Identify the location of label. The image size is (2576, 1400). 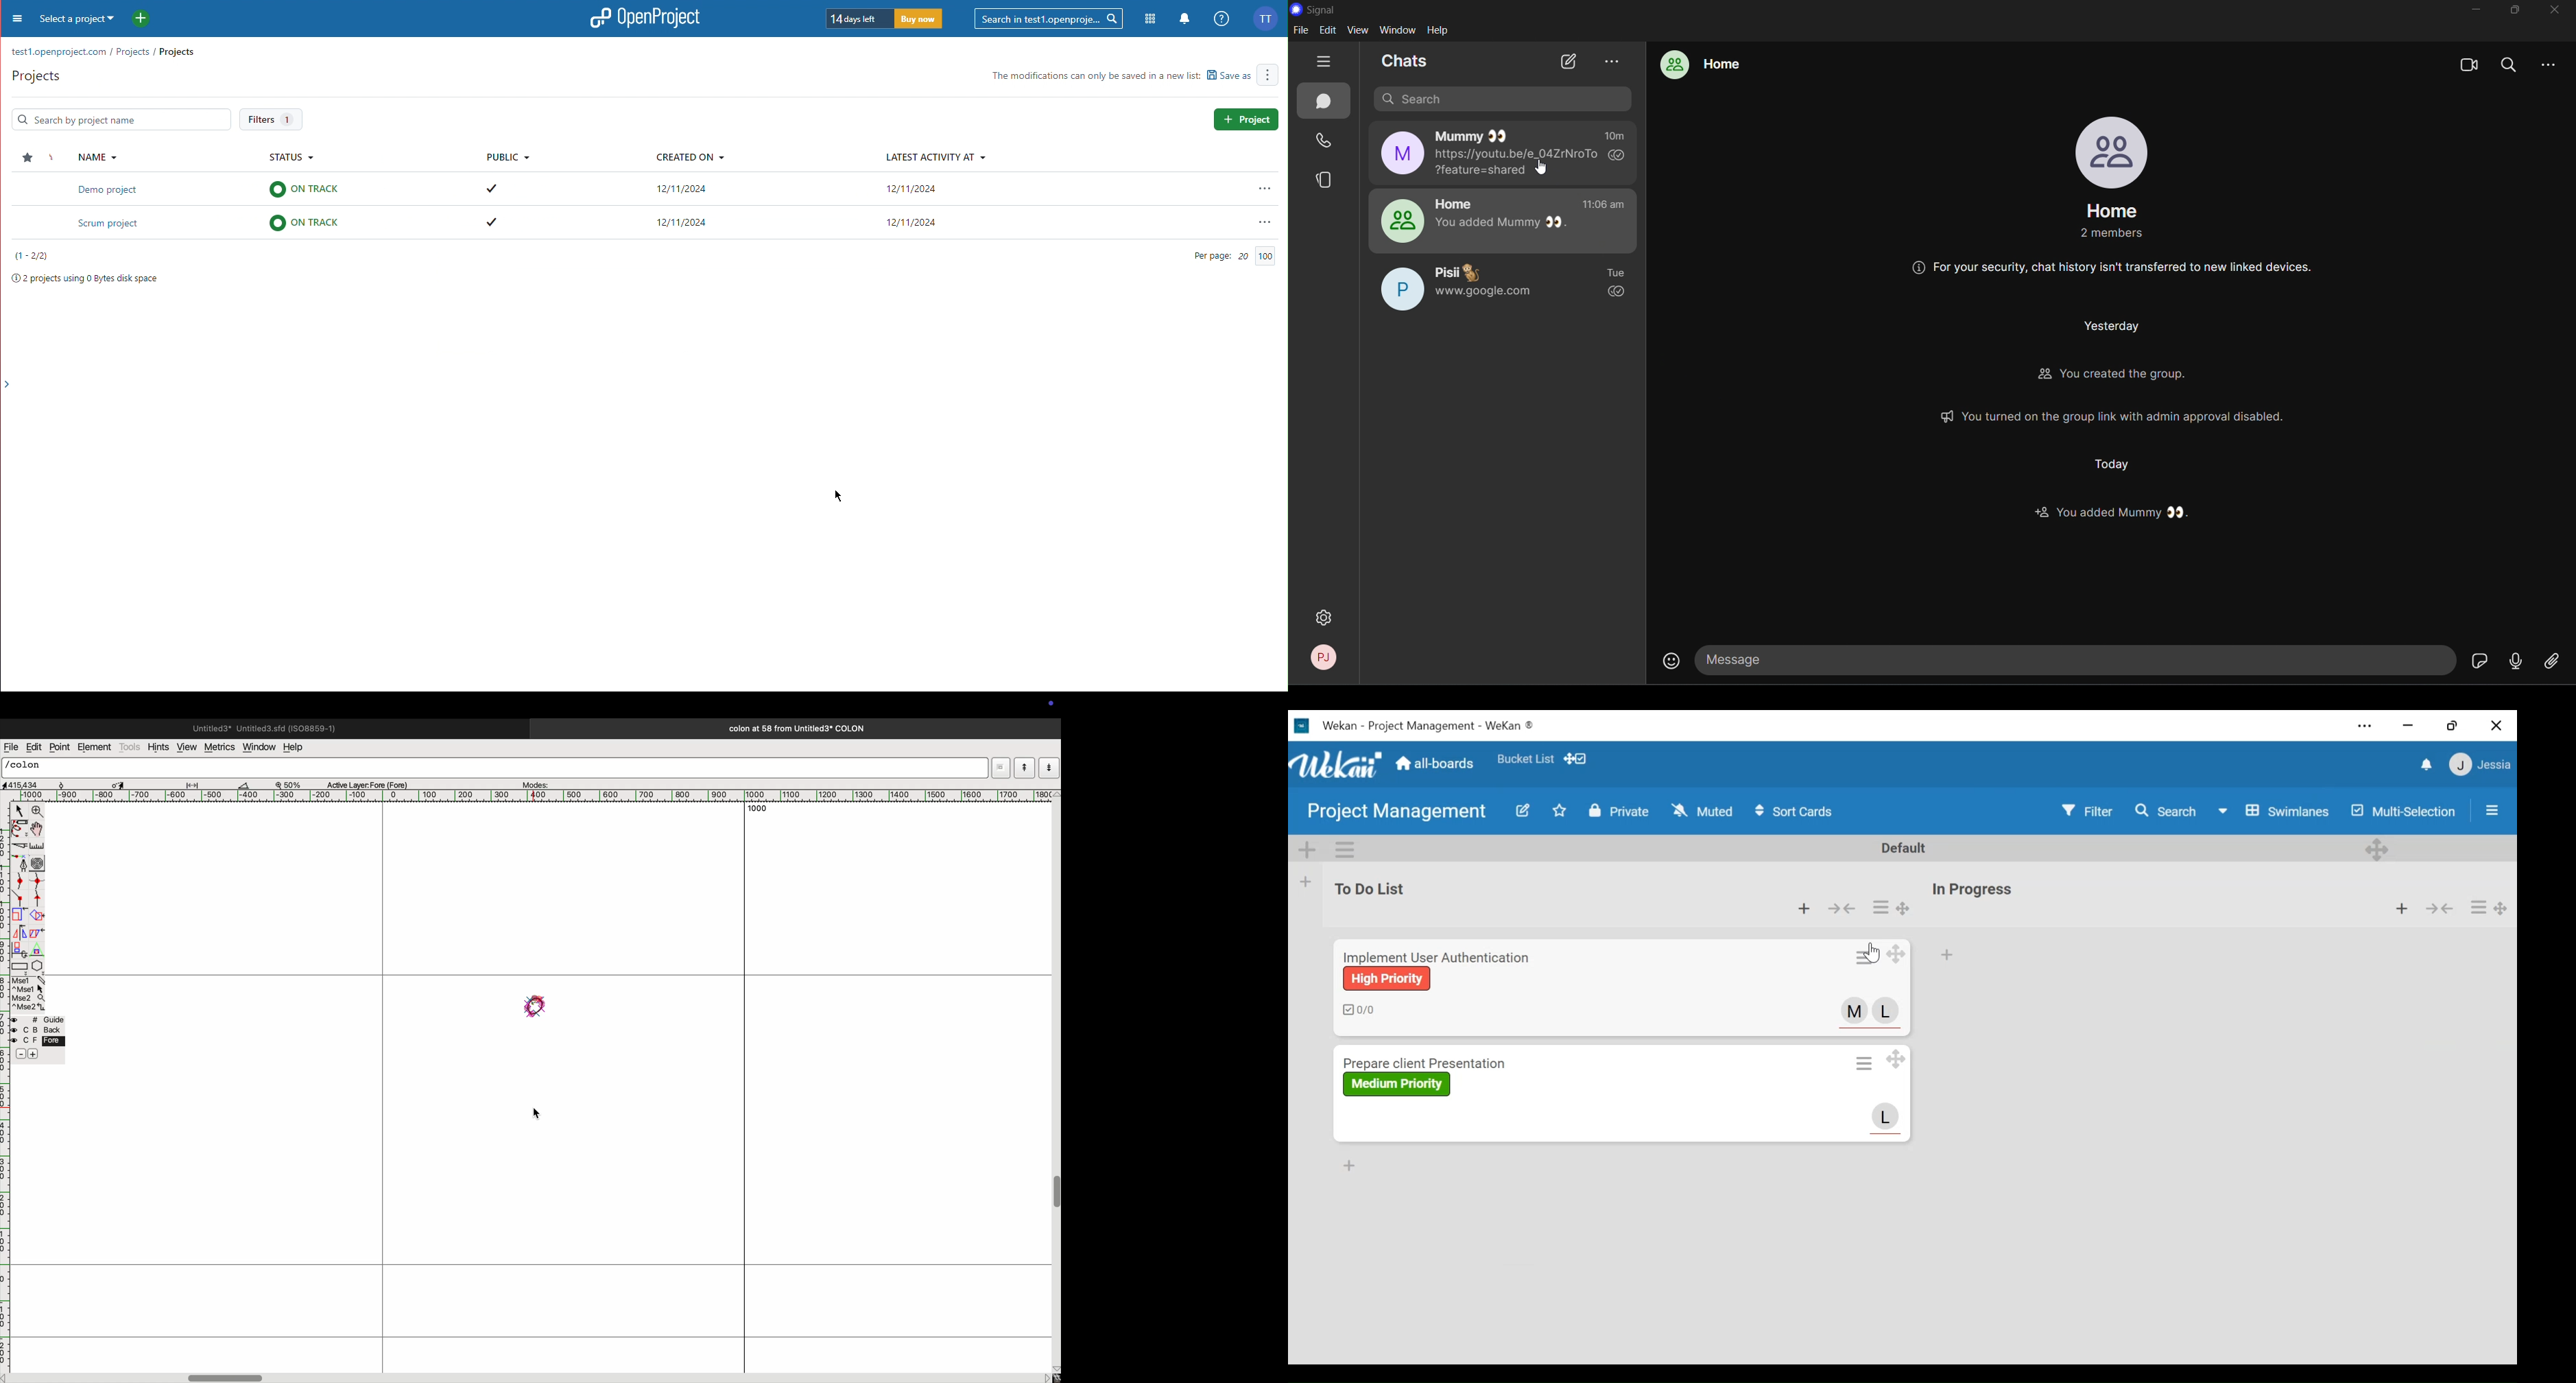
(1397, 1084).